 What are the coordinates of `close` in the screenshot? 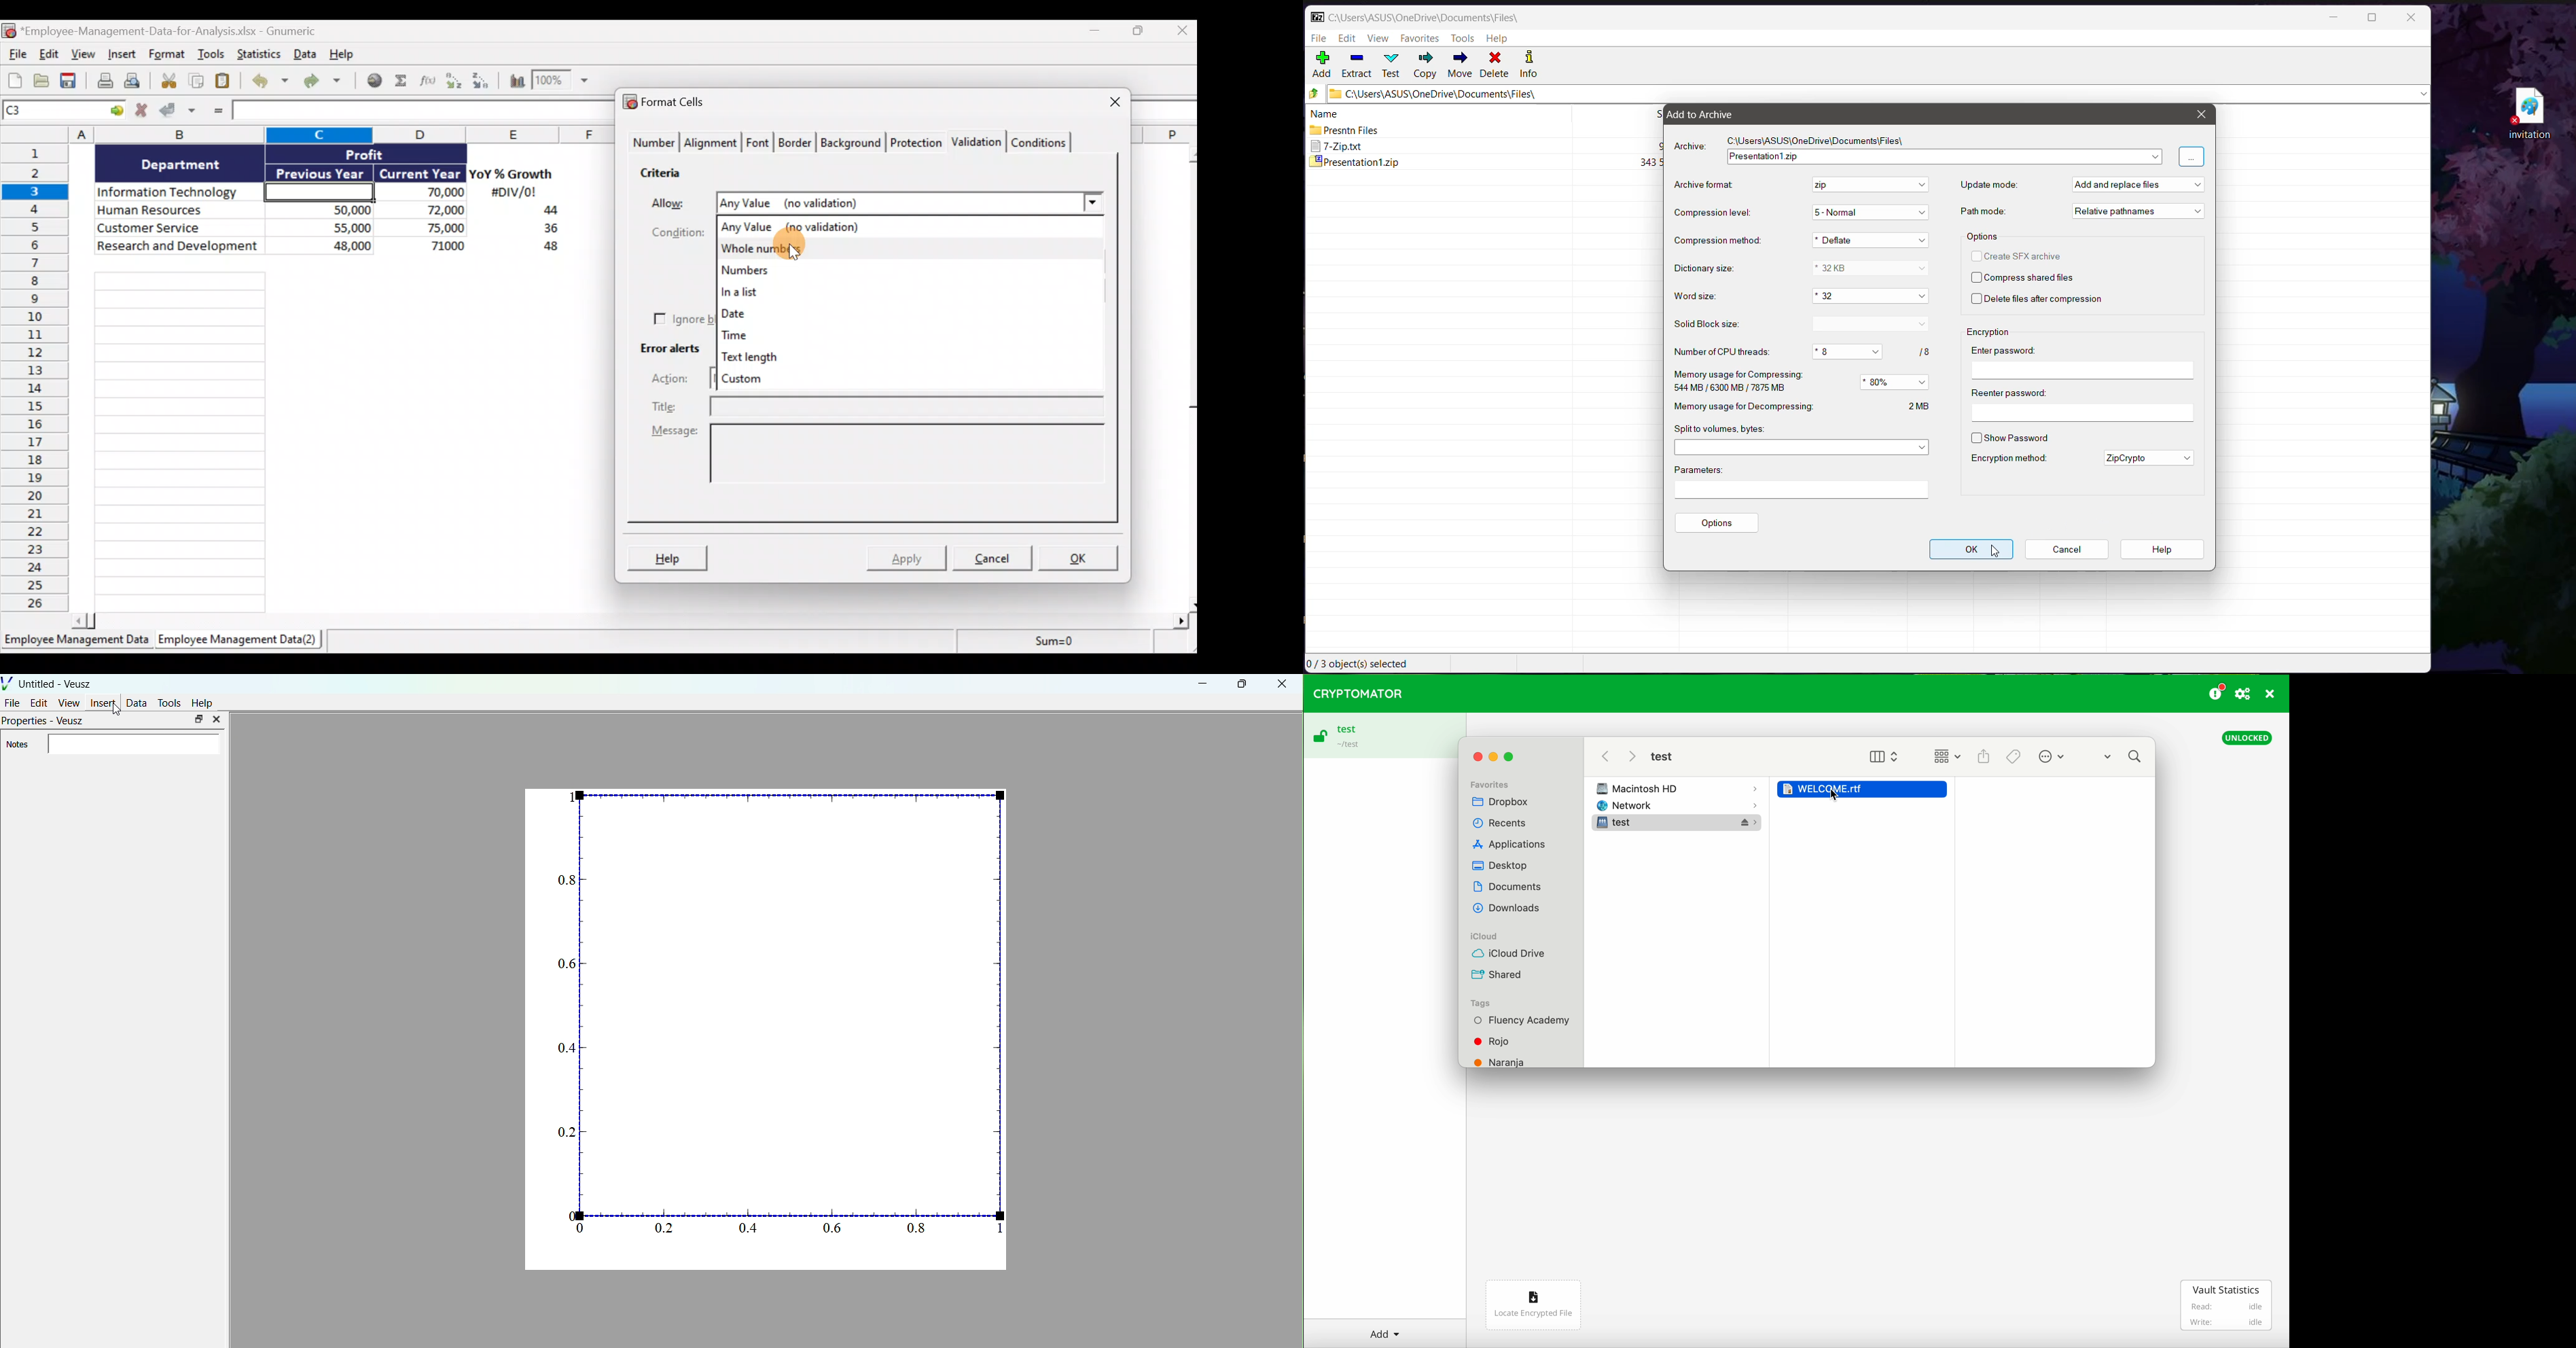 It's located at (1281, 685).